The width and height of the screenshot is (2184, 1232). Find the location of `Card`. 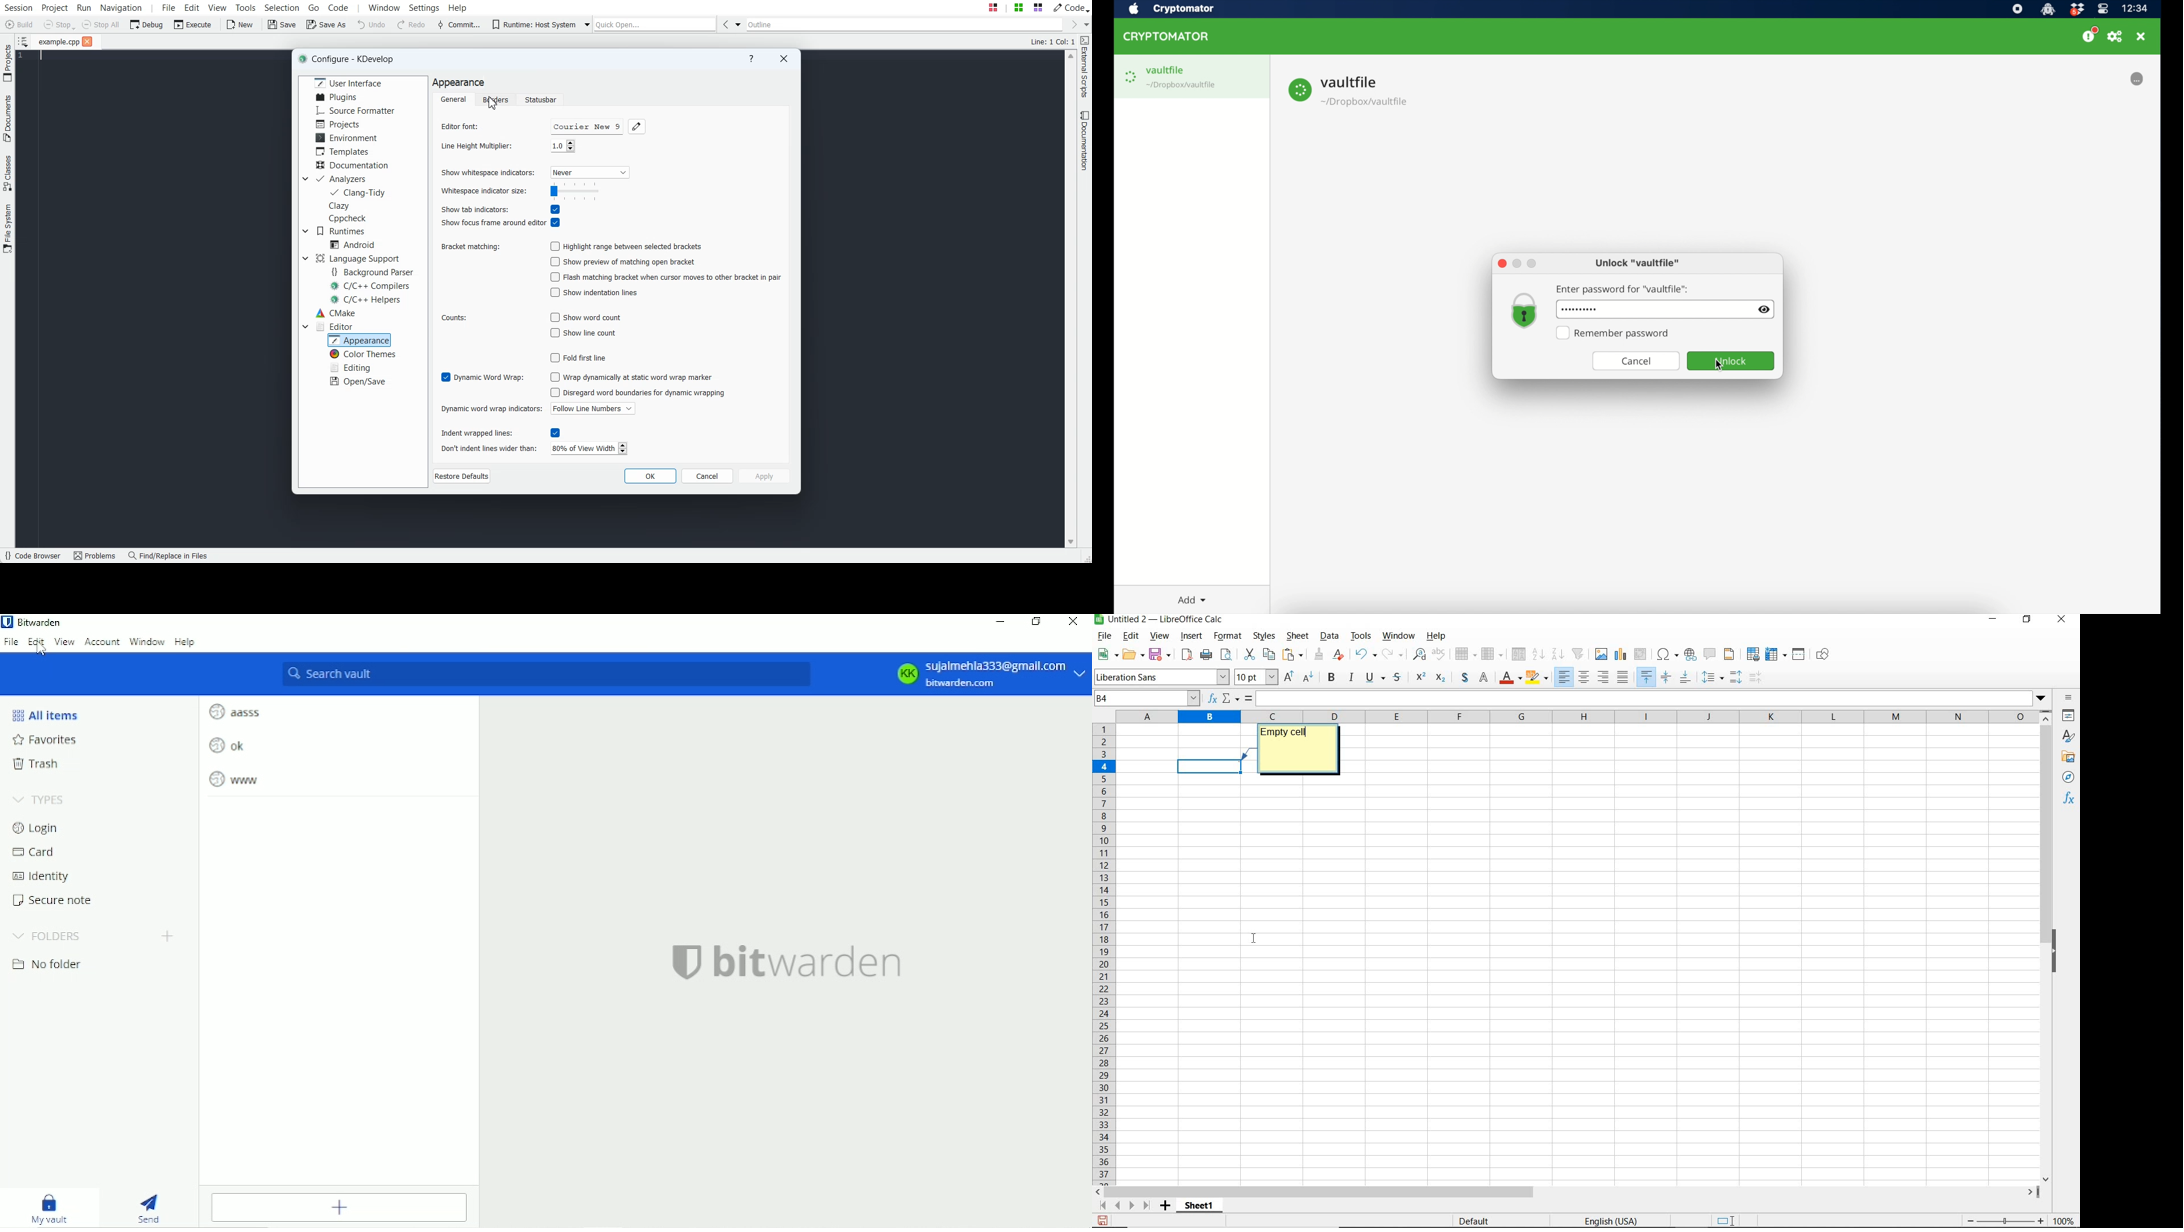

Card is located at coordinates (36, 852).